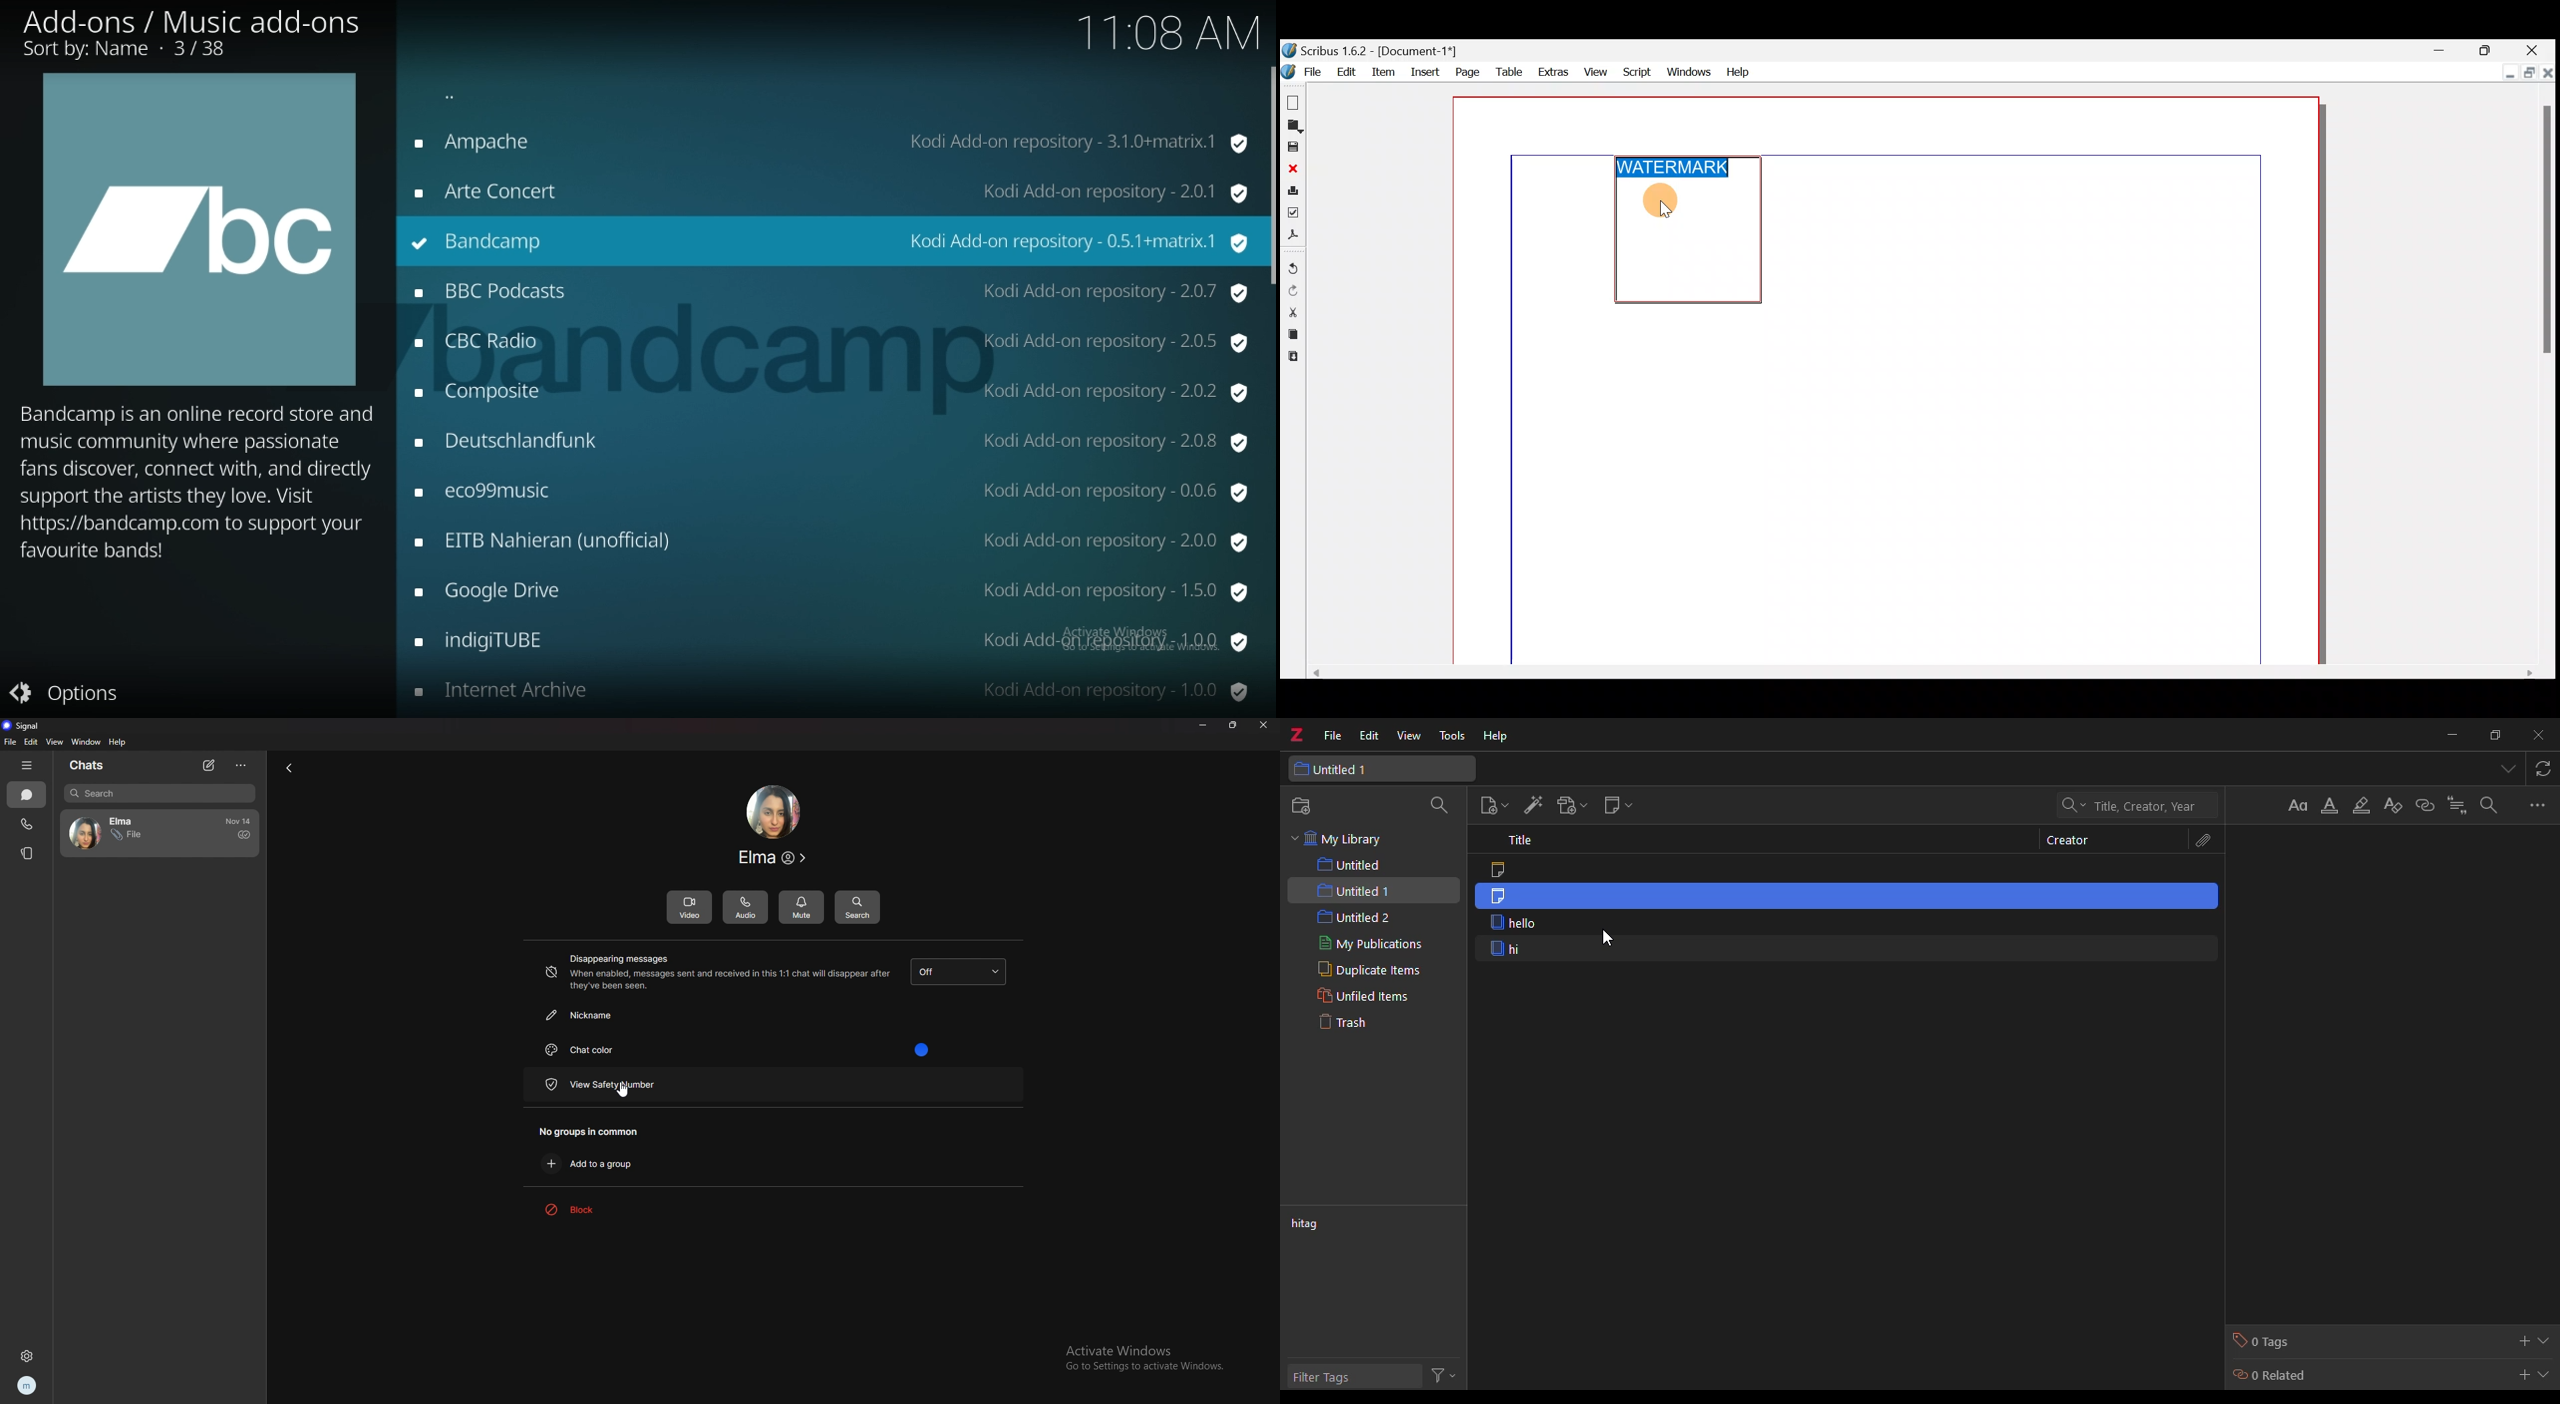 This screenshot has height=1428, width=2576. Describe the element at coordinates (636, 1084) in the screenshot. I see `view safety number` at that location.